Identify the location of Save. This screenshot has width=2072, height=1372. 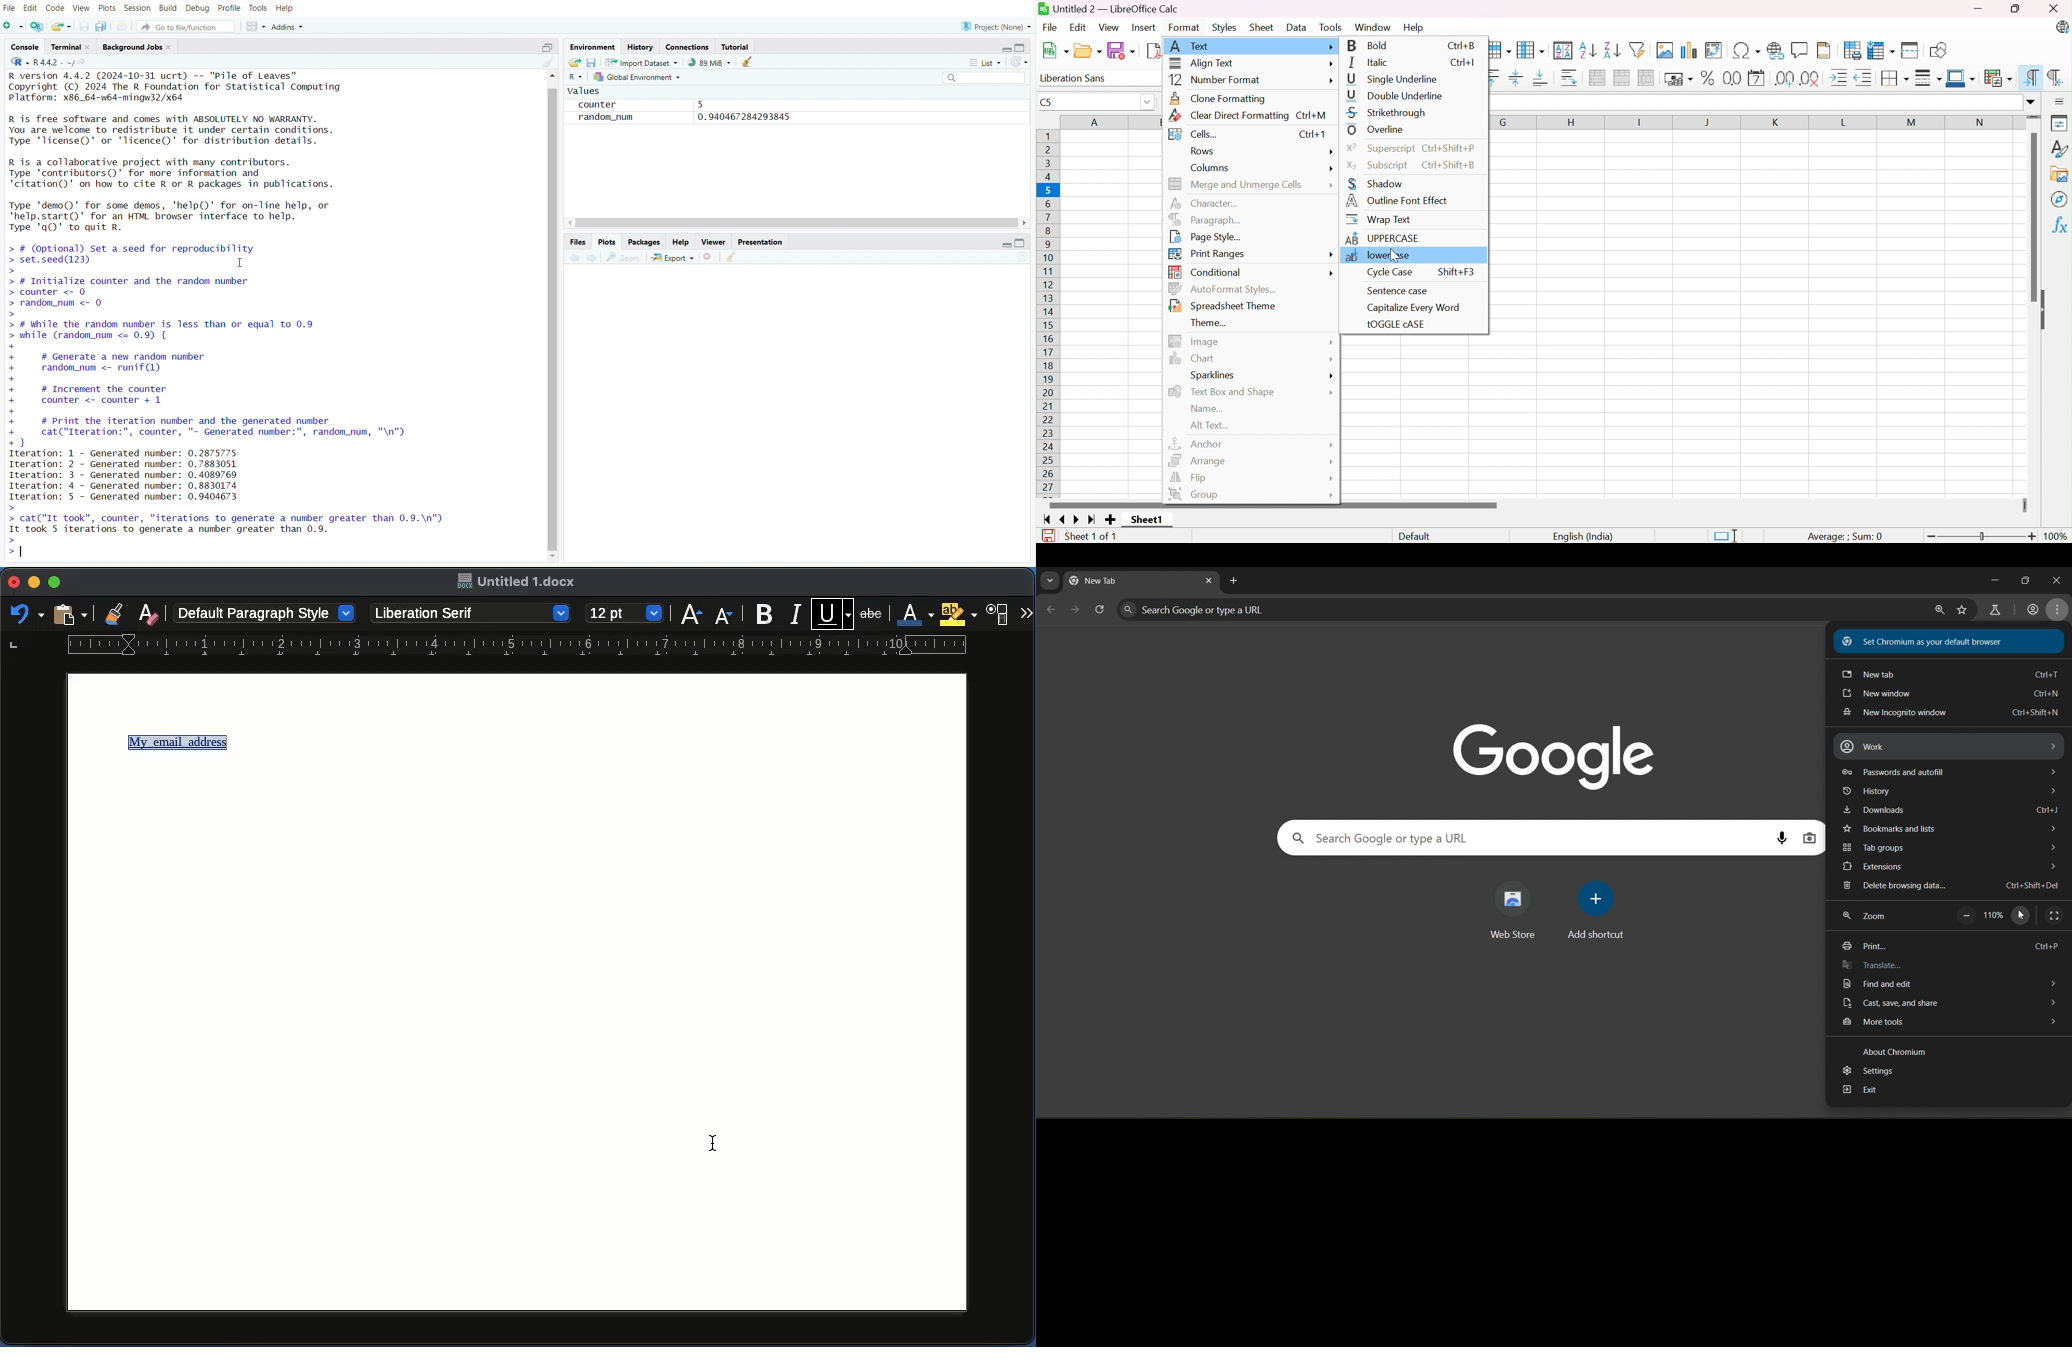
(1121, 51).